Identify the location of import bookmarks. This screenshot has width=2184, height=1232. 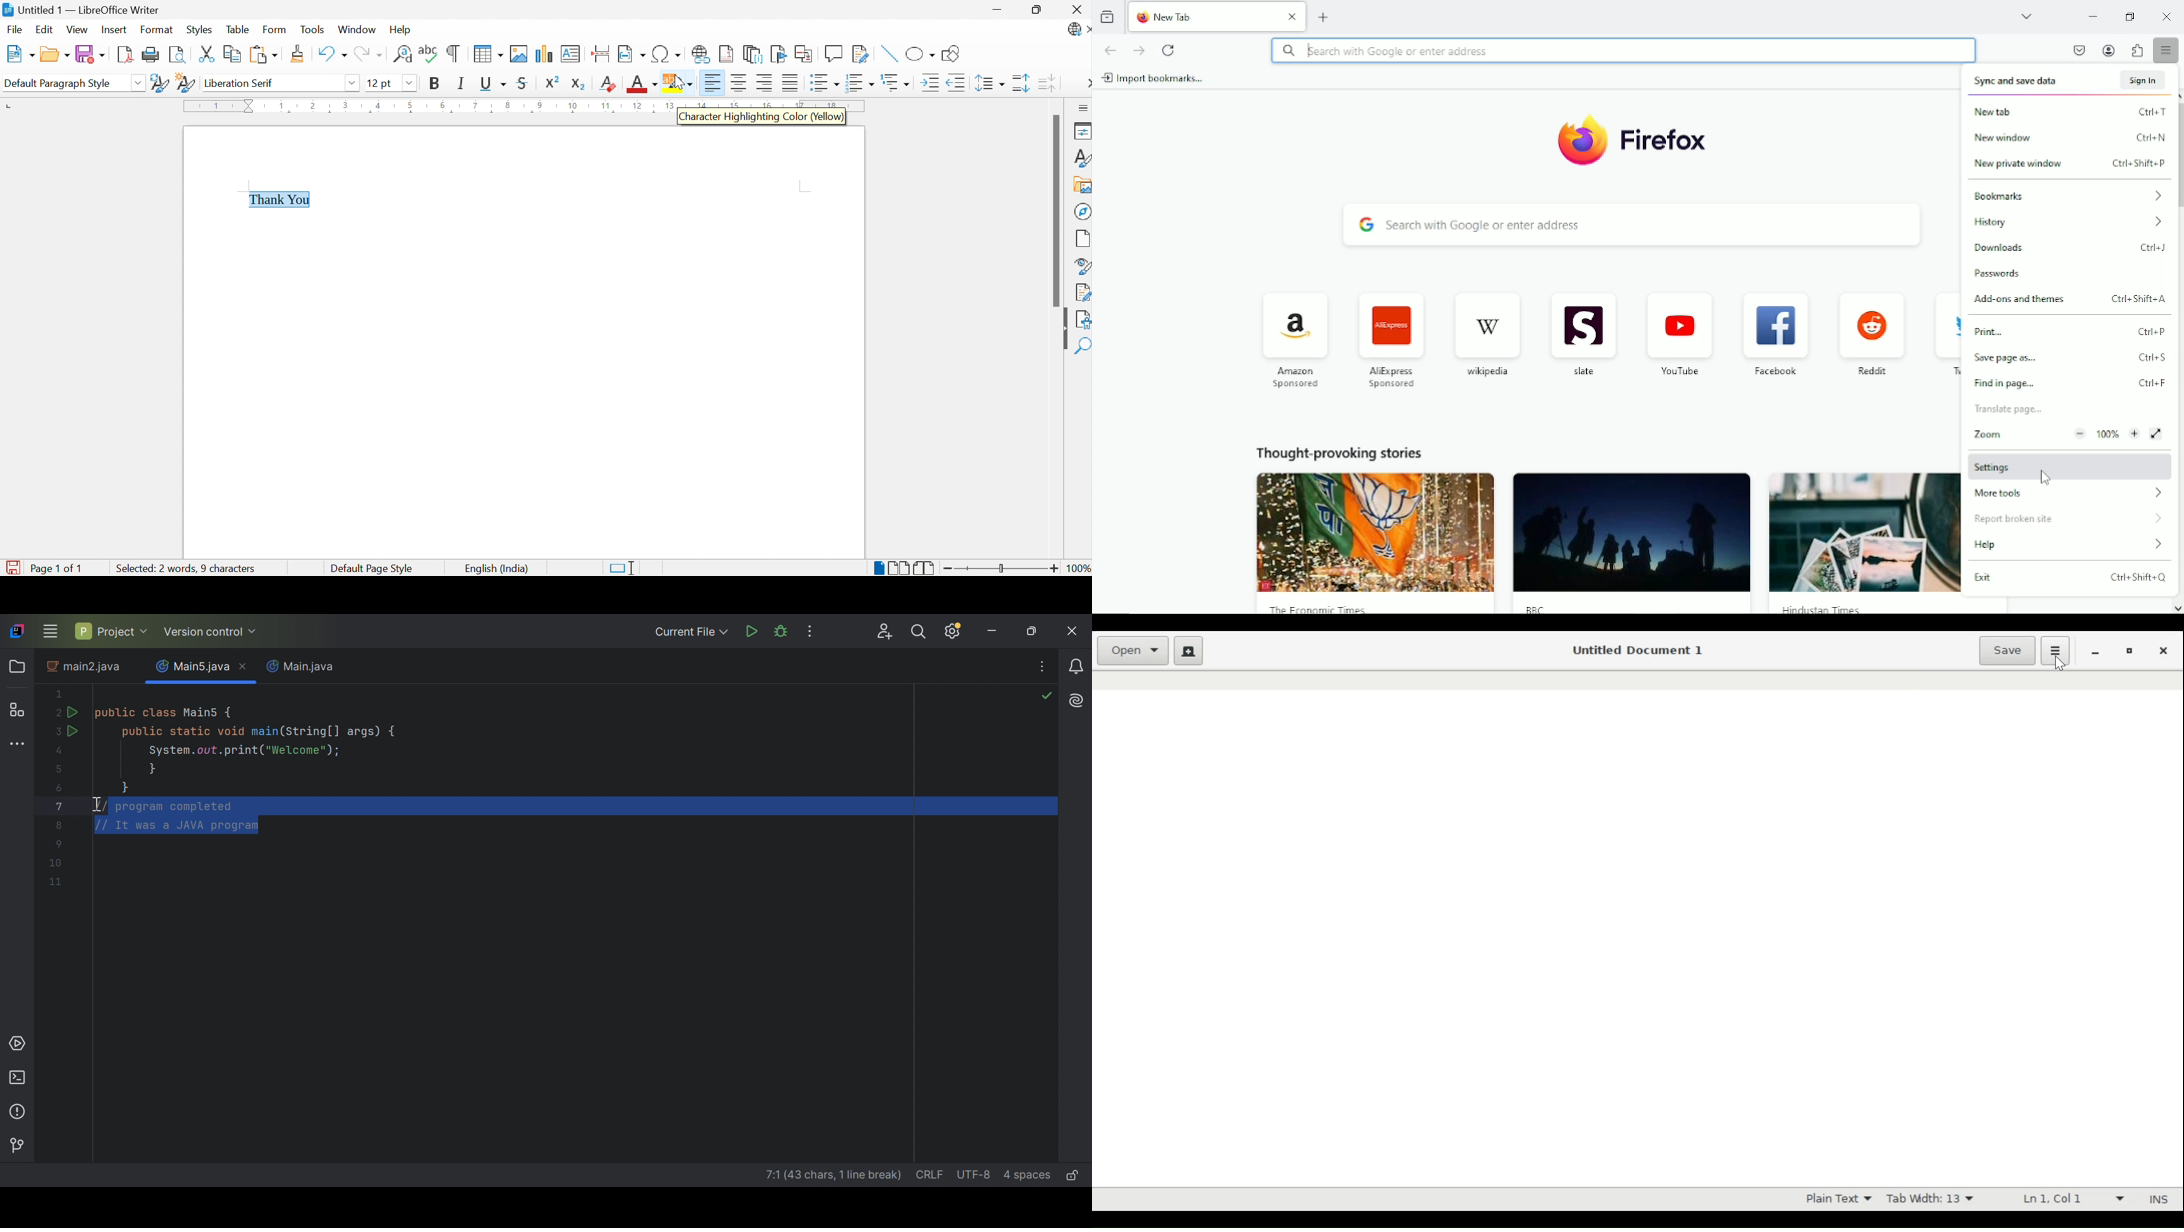
(1154, 78).